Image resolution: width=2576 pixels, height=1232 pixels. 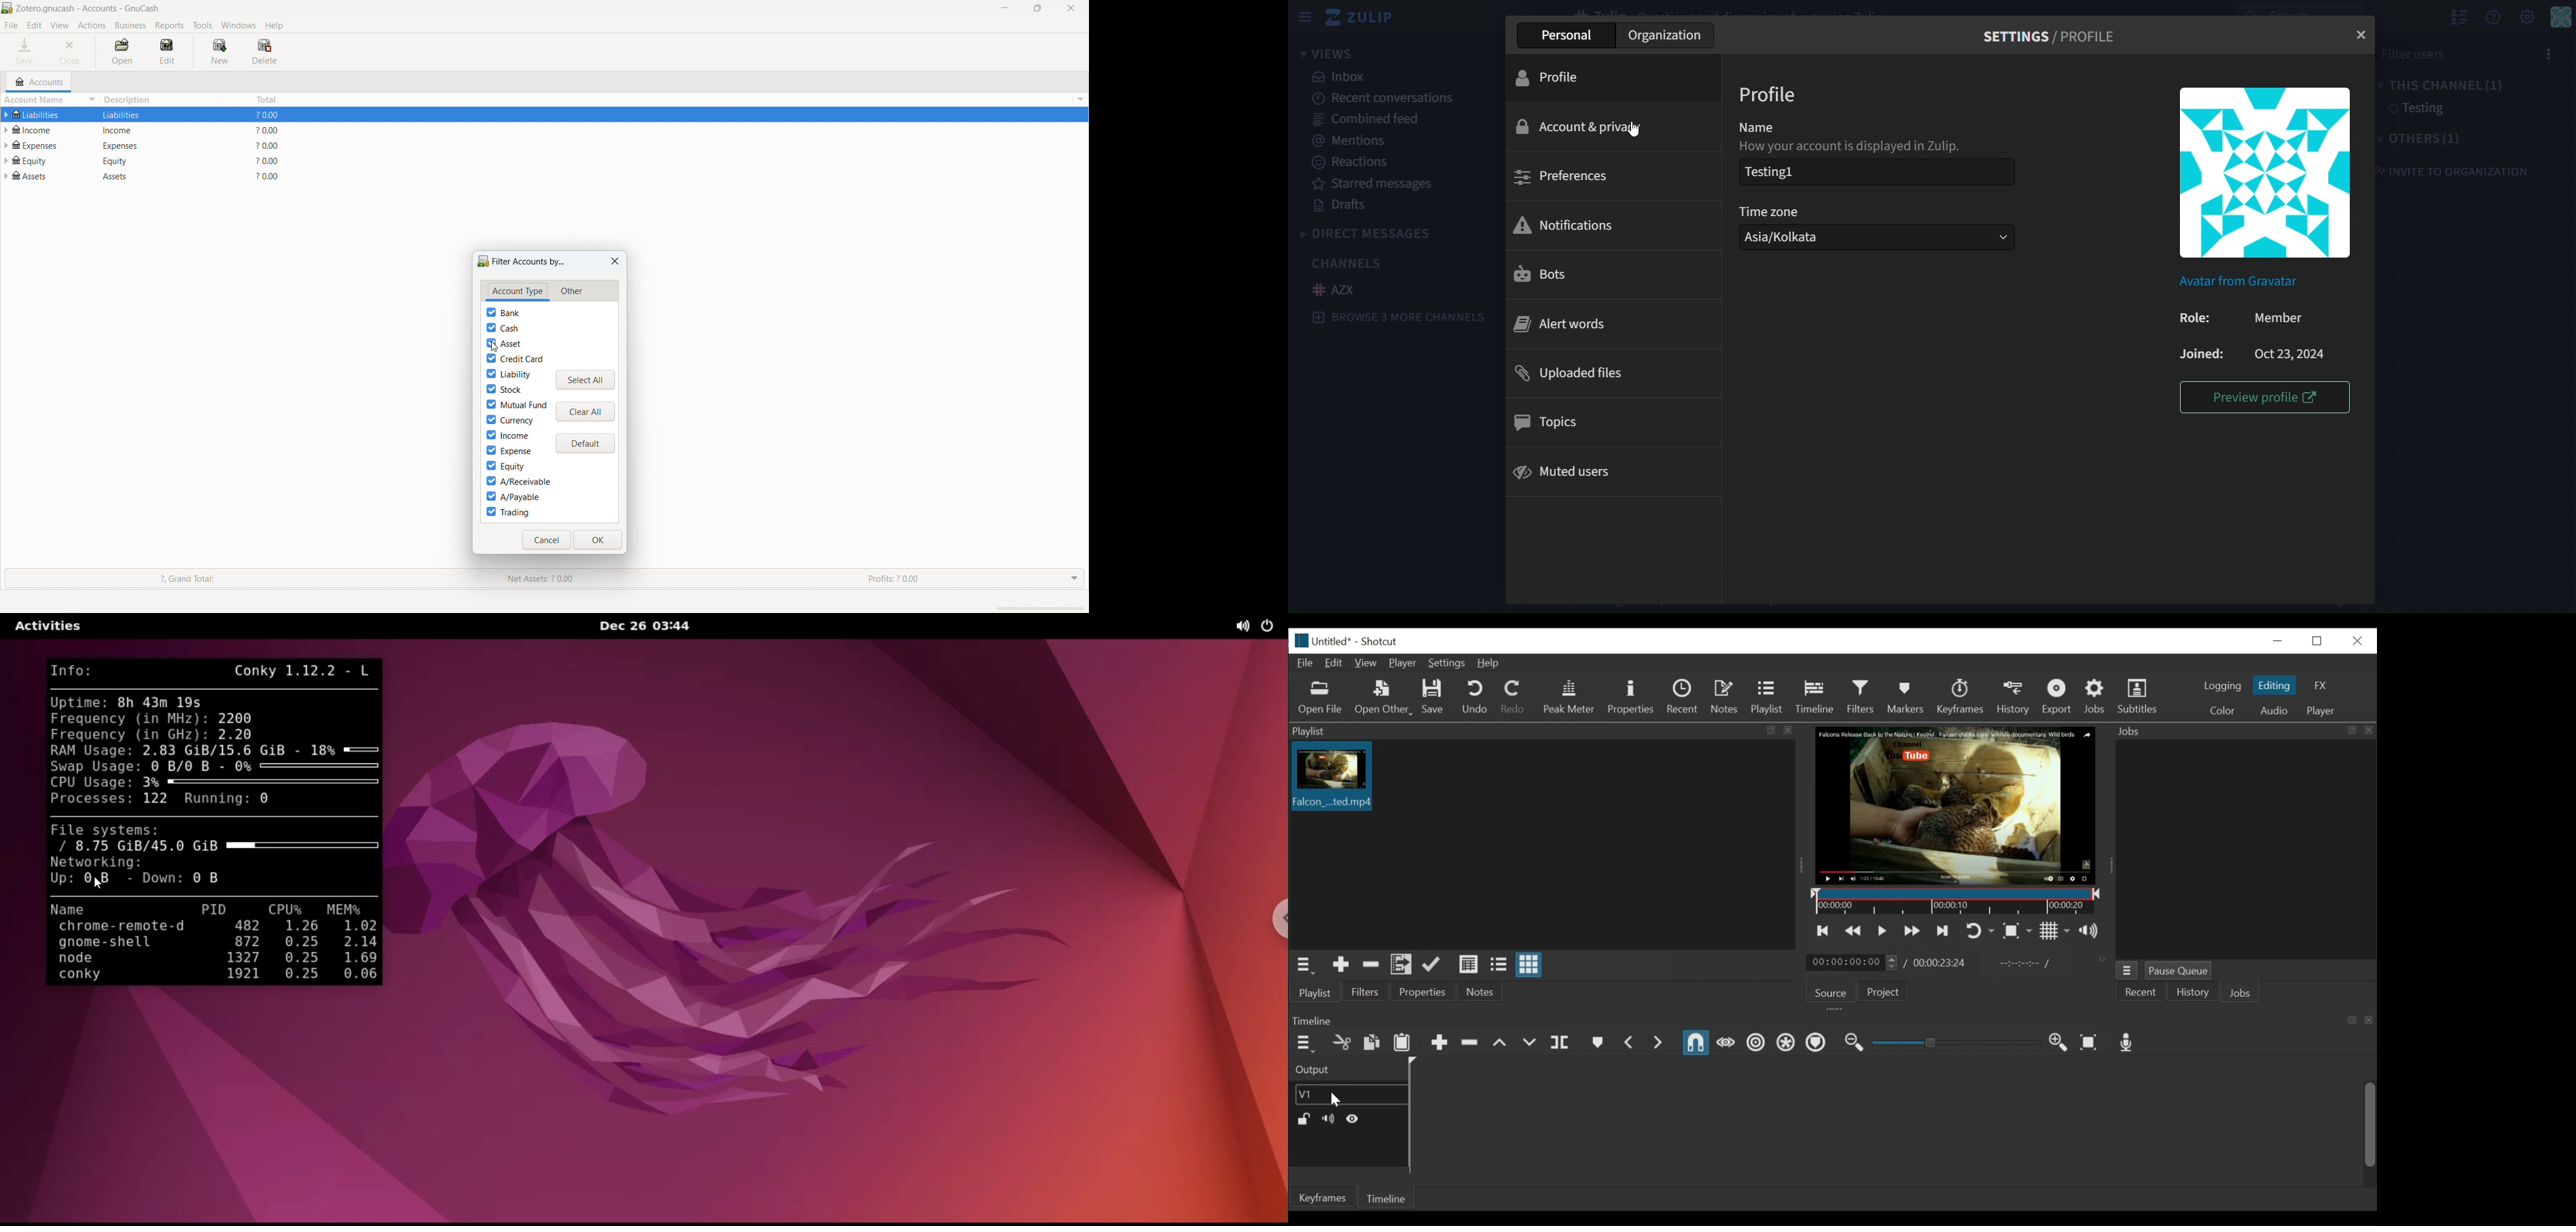 What do you see at coordinates (170, 52) in the screenshot?
I see `edit` at bounding box center [170, 52].